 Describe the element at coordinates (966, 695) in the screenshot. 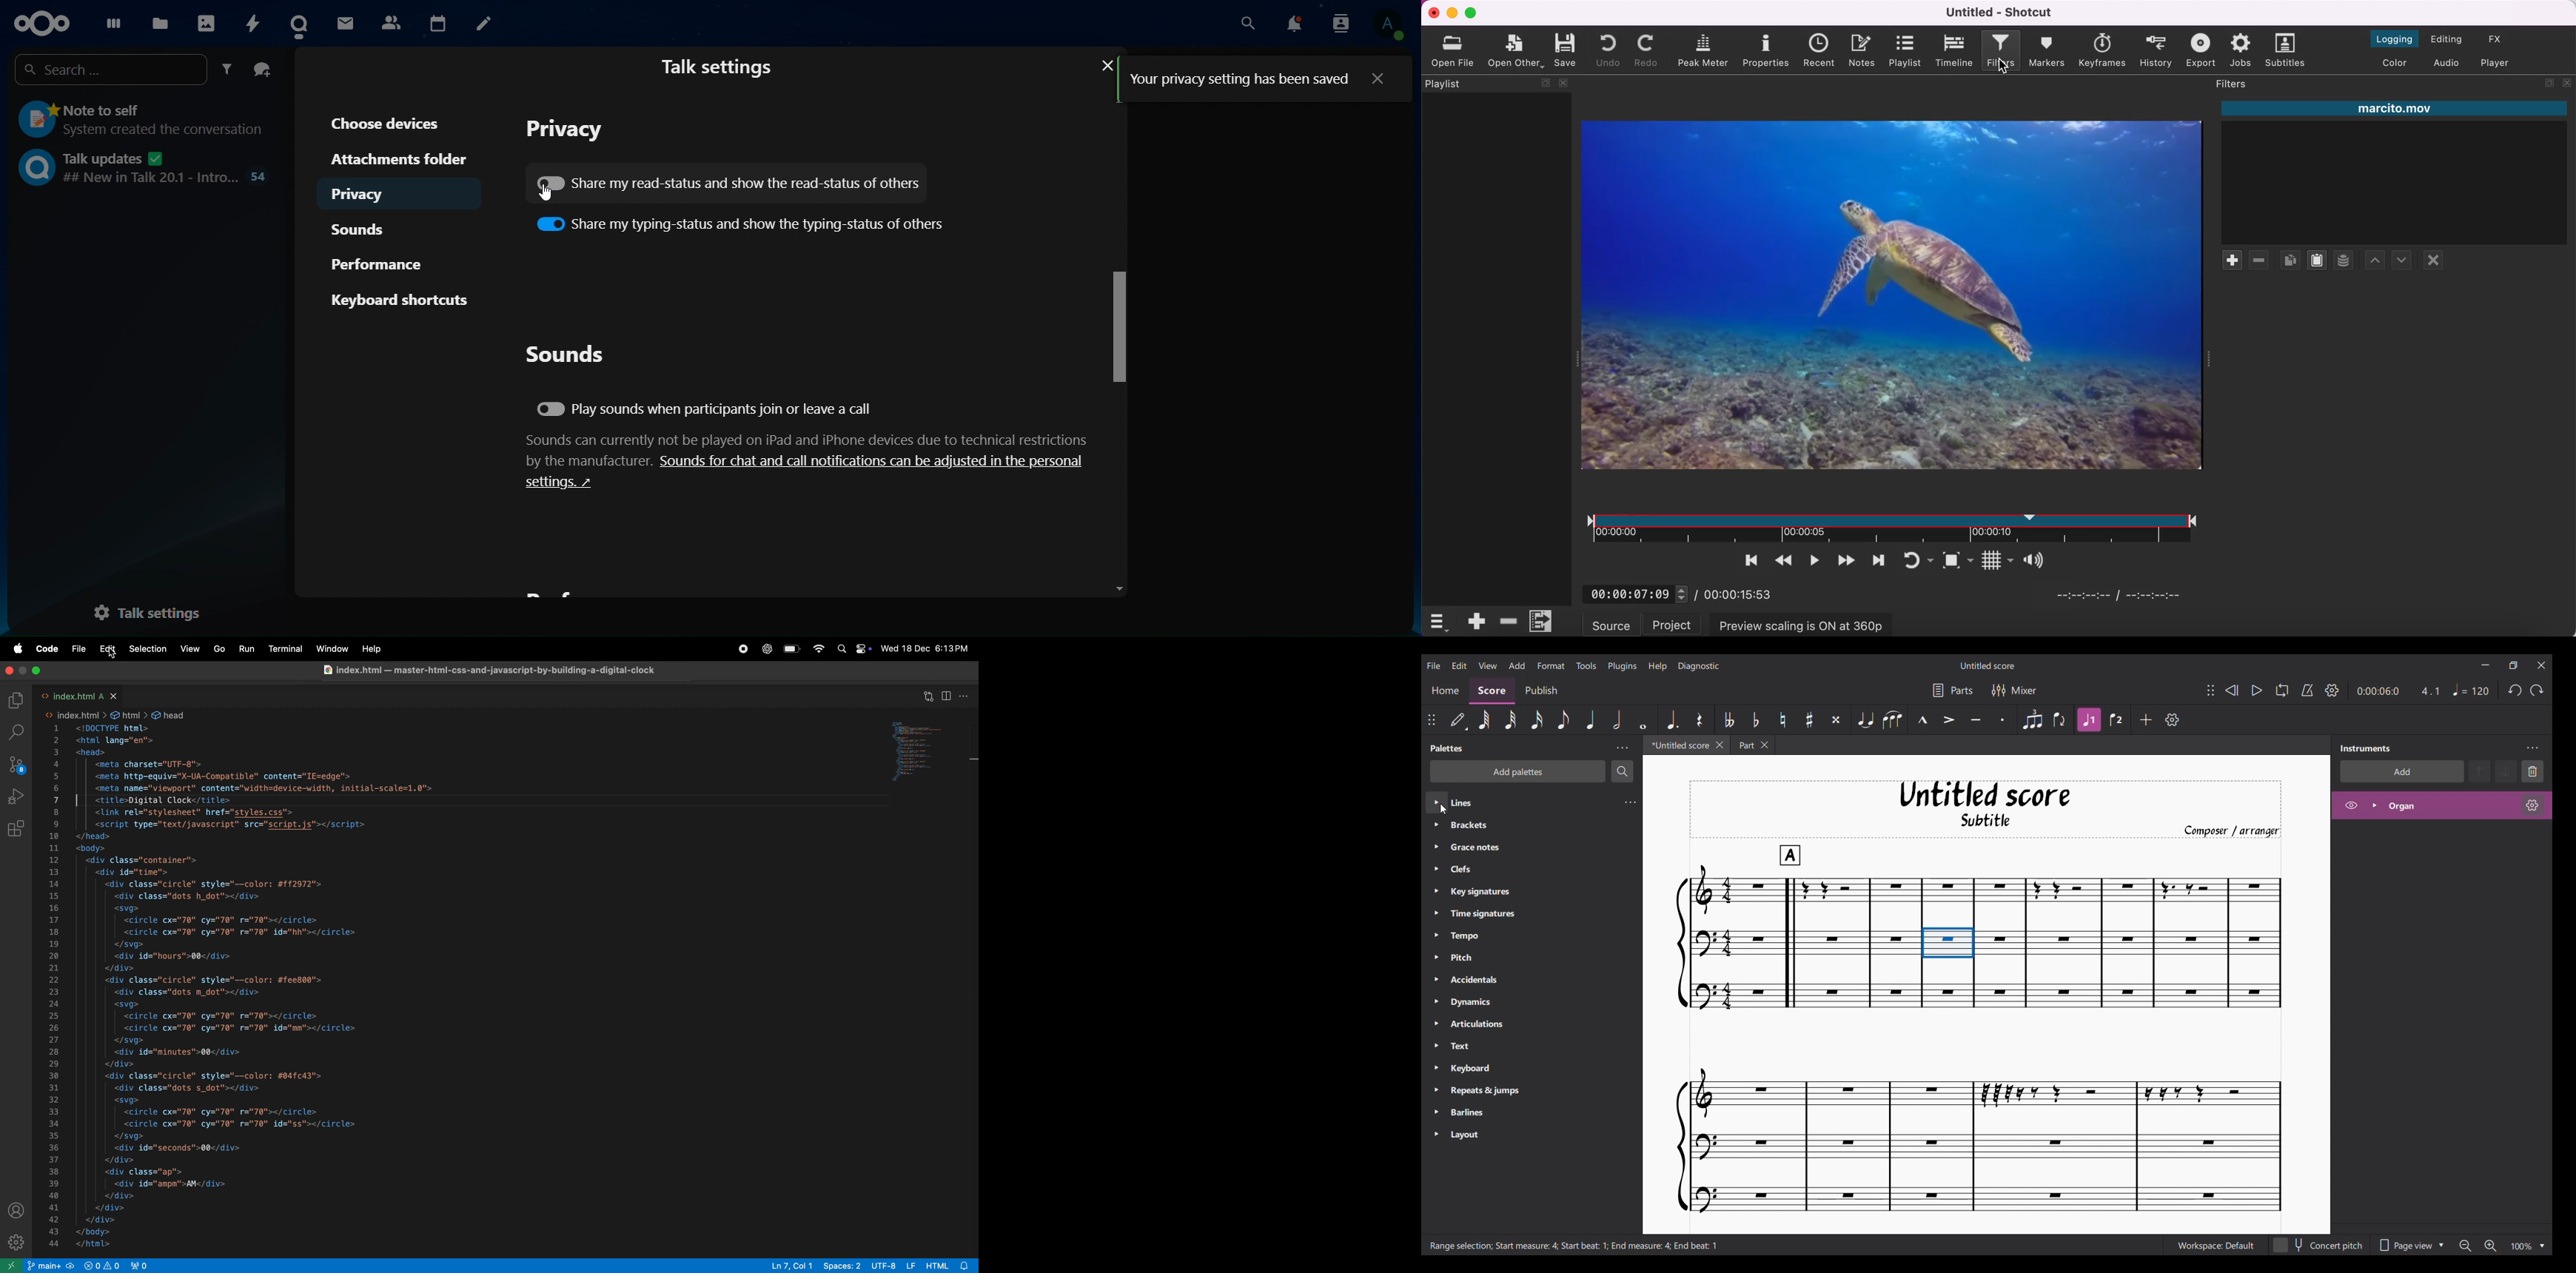

I see `options` at that location.